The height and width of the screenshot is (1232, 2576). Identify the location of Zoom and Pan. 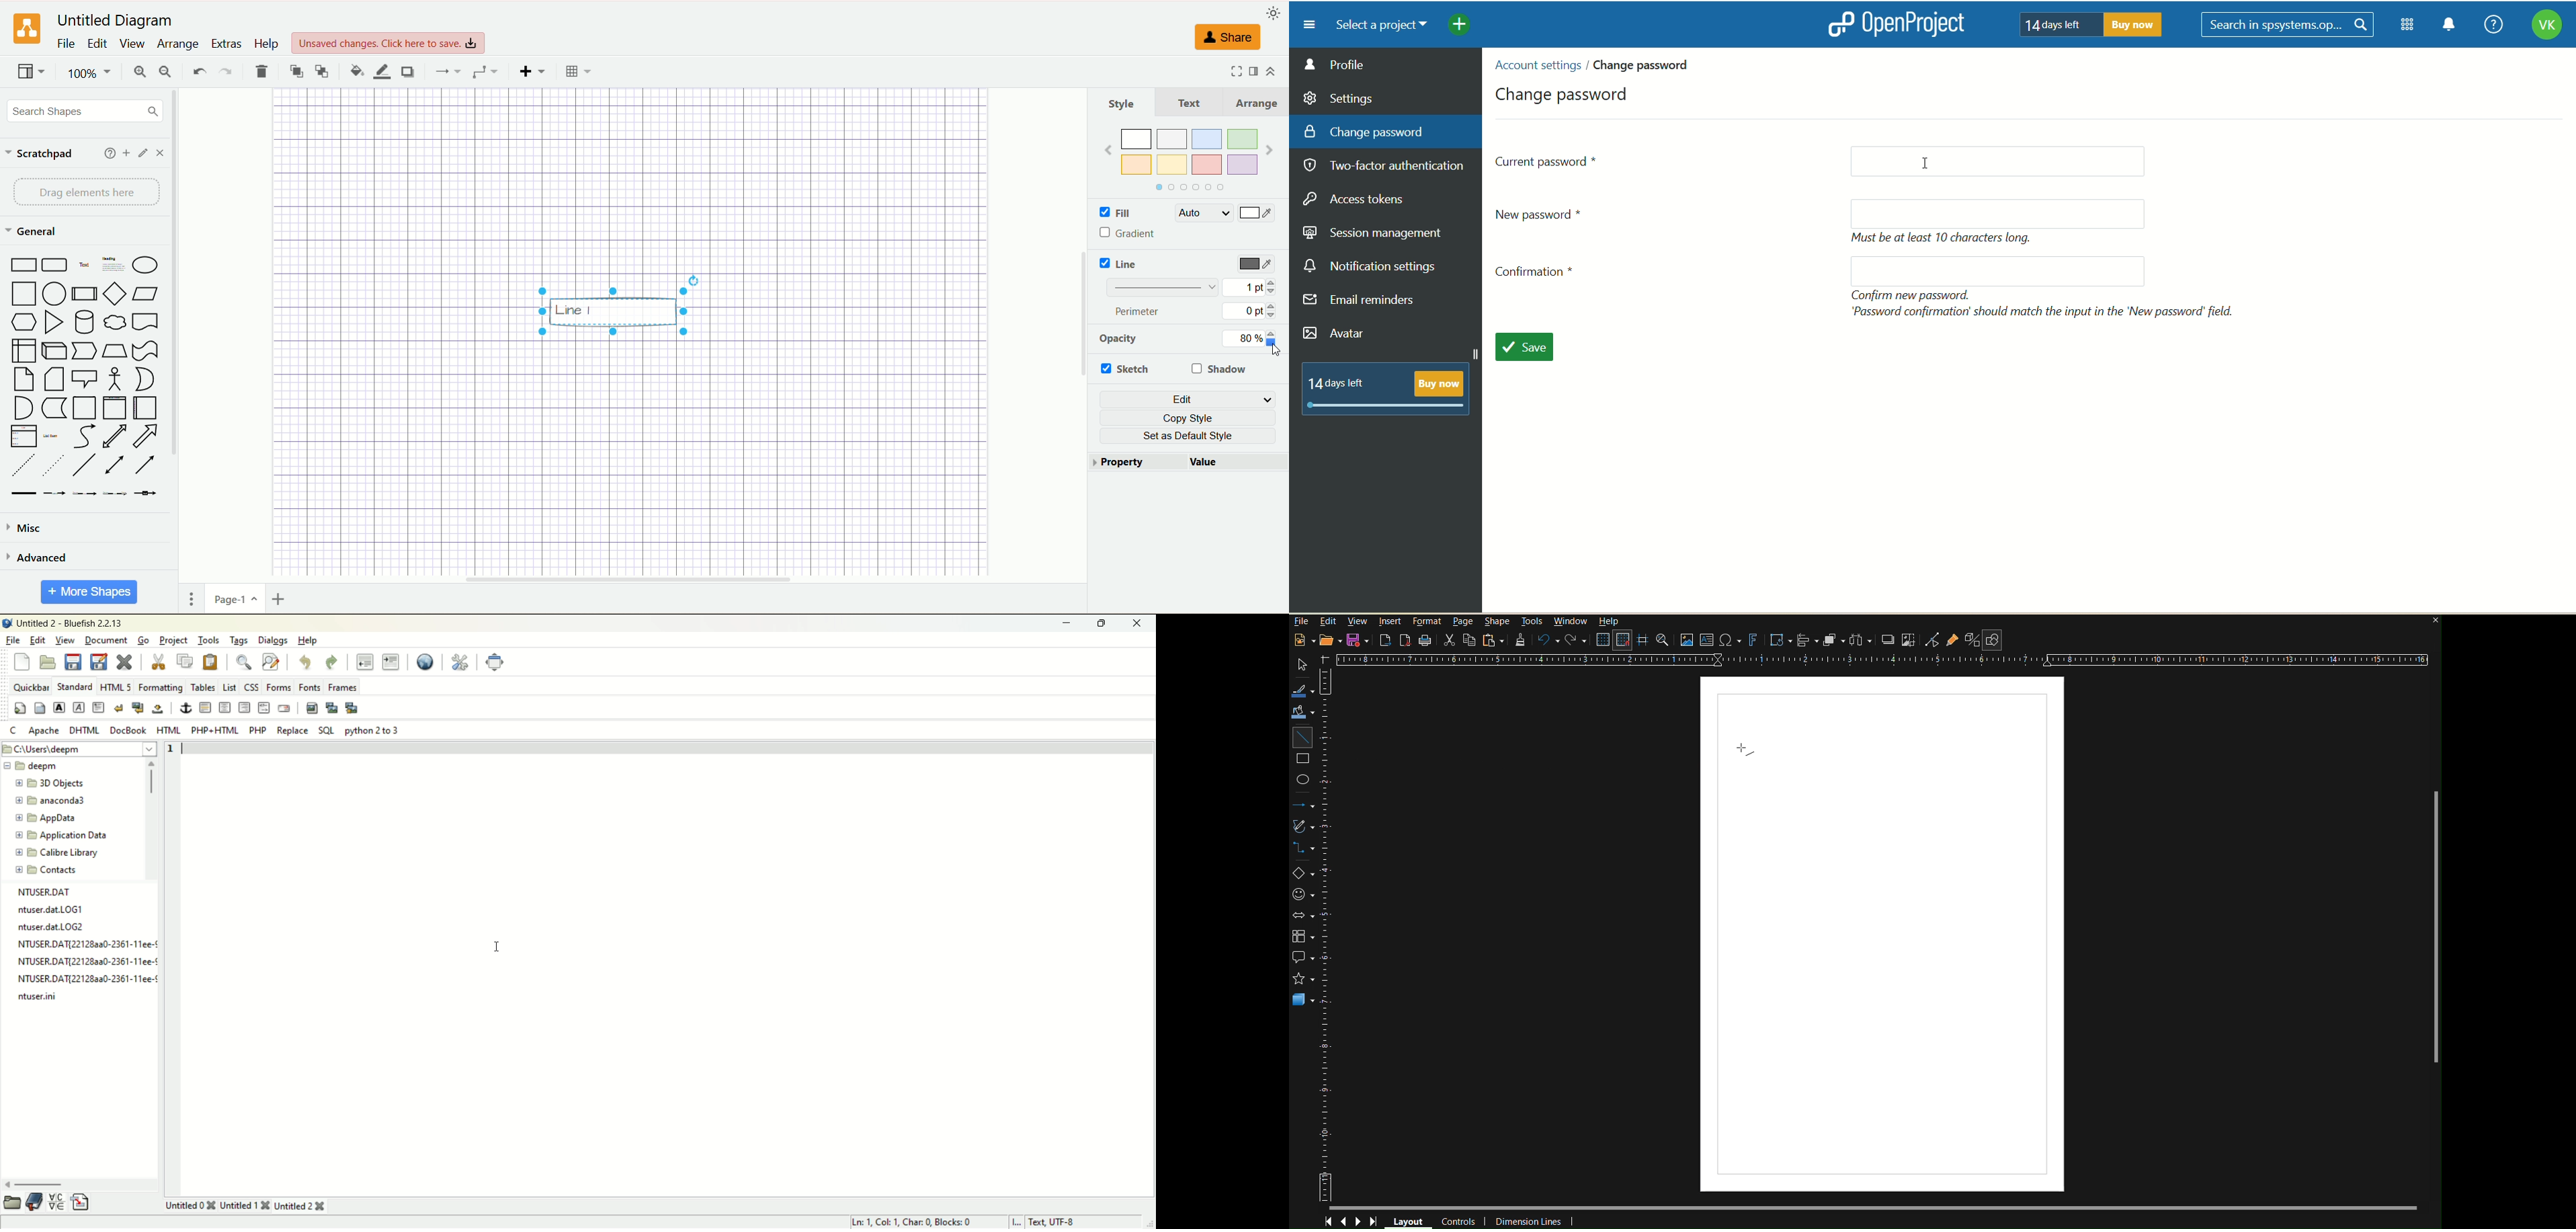
(1663, 640).